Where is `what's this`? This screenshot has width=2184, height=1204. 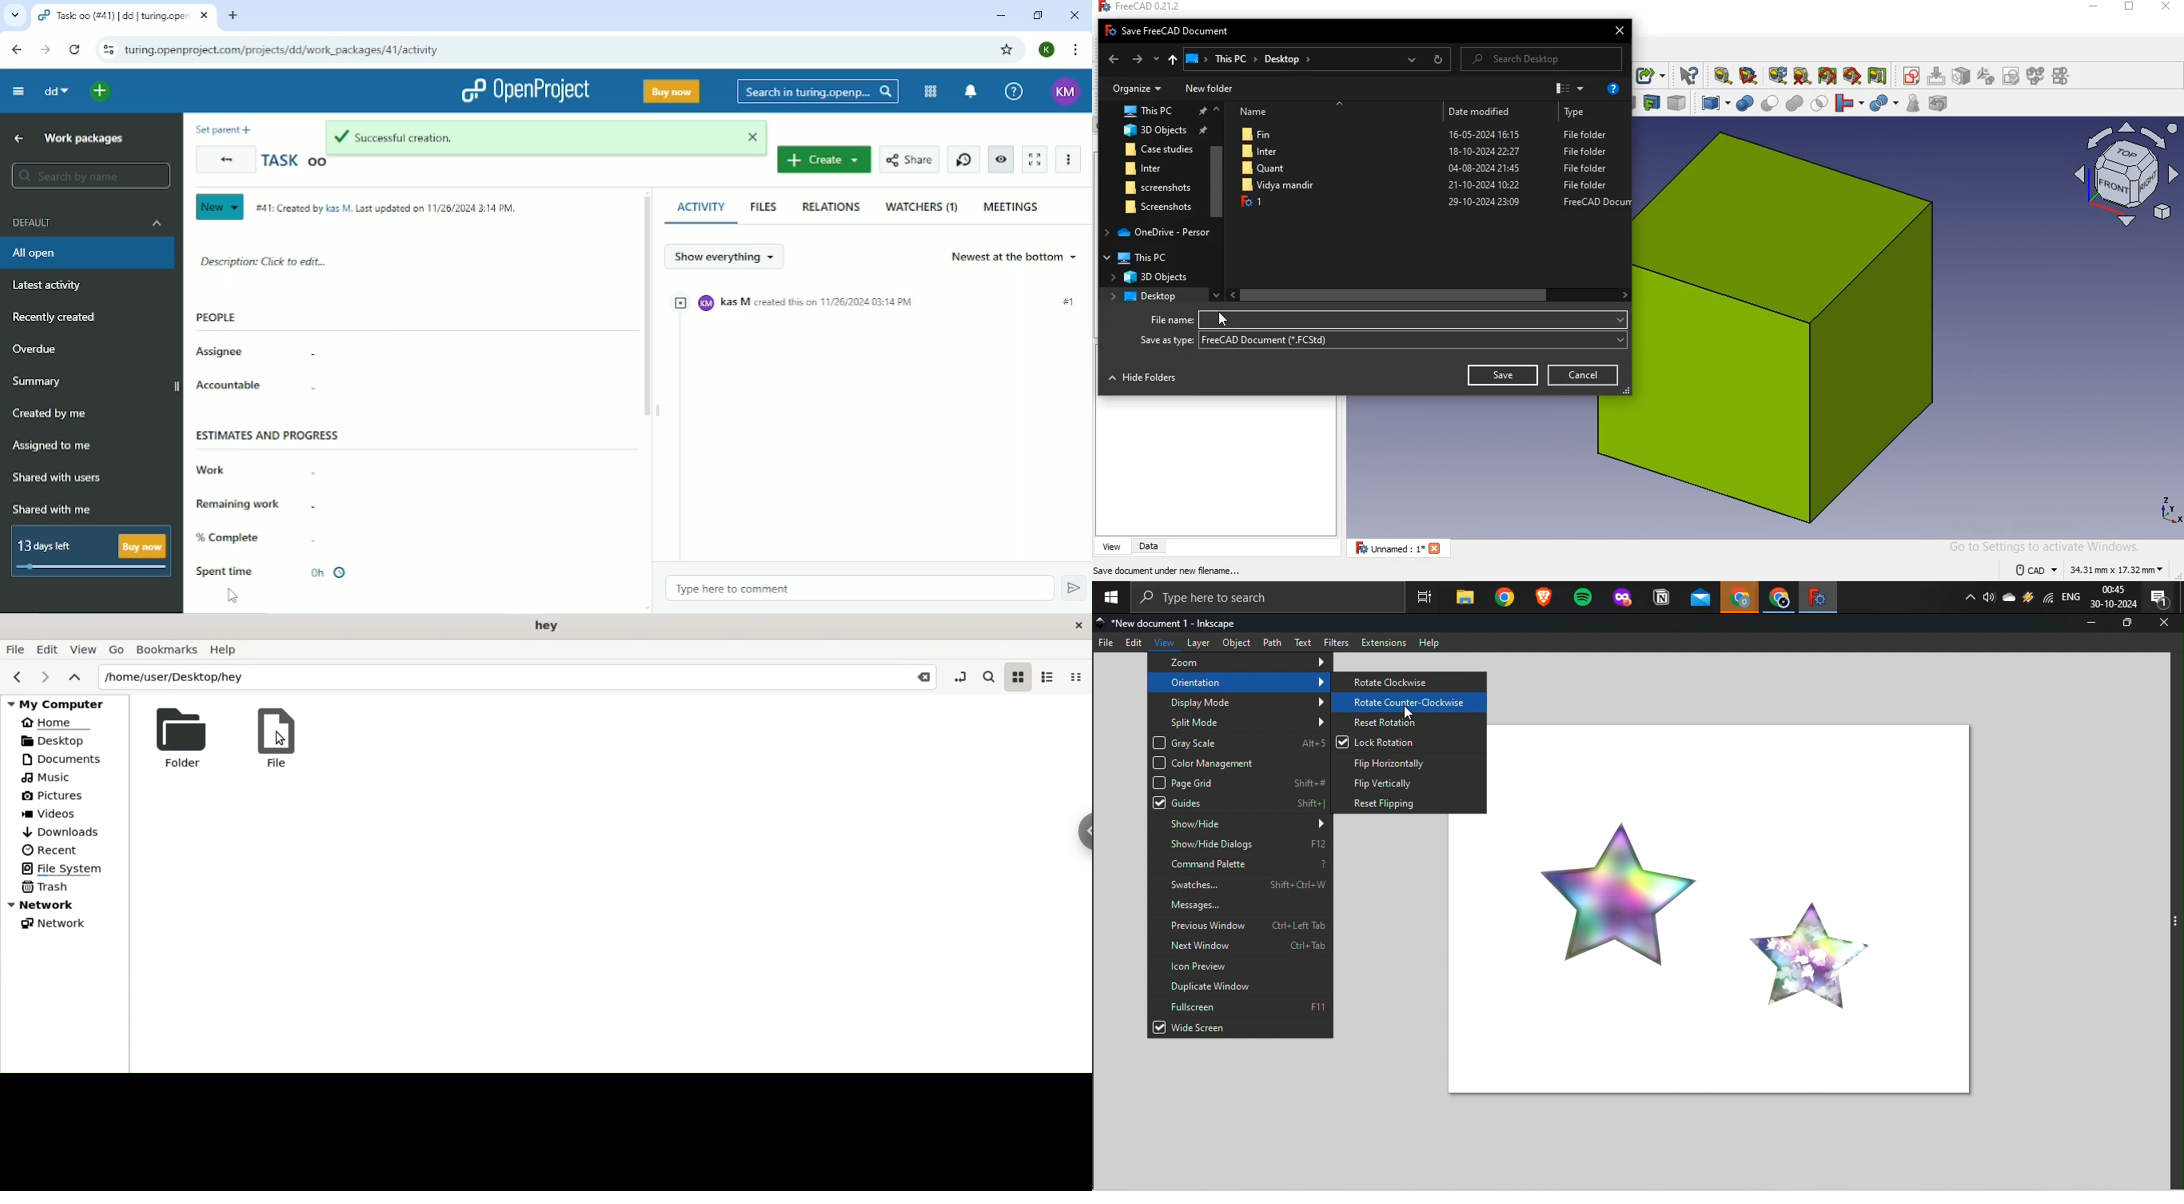 what's this is located at coordinates (1689, 76).